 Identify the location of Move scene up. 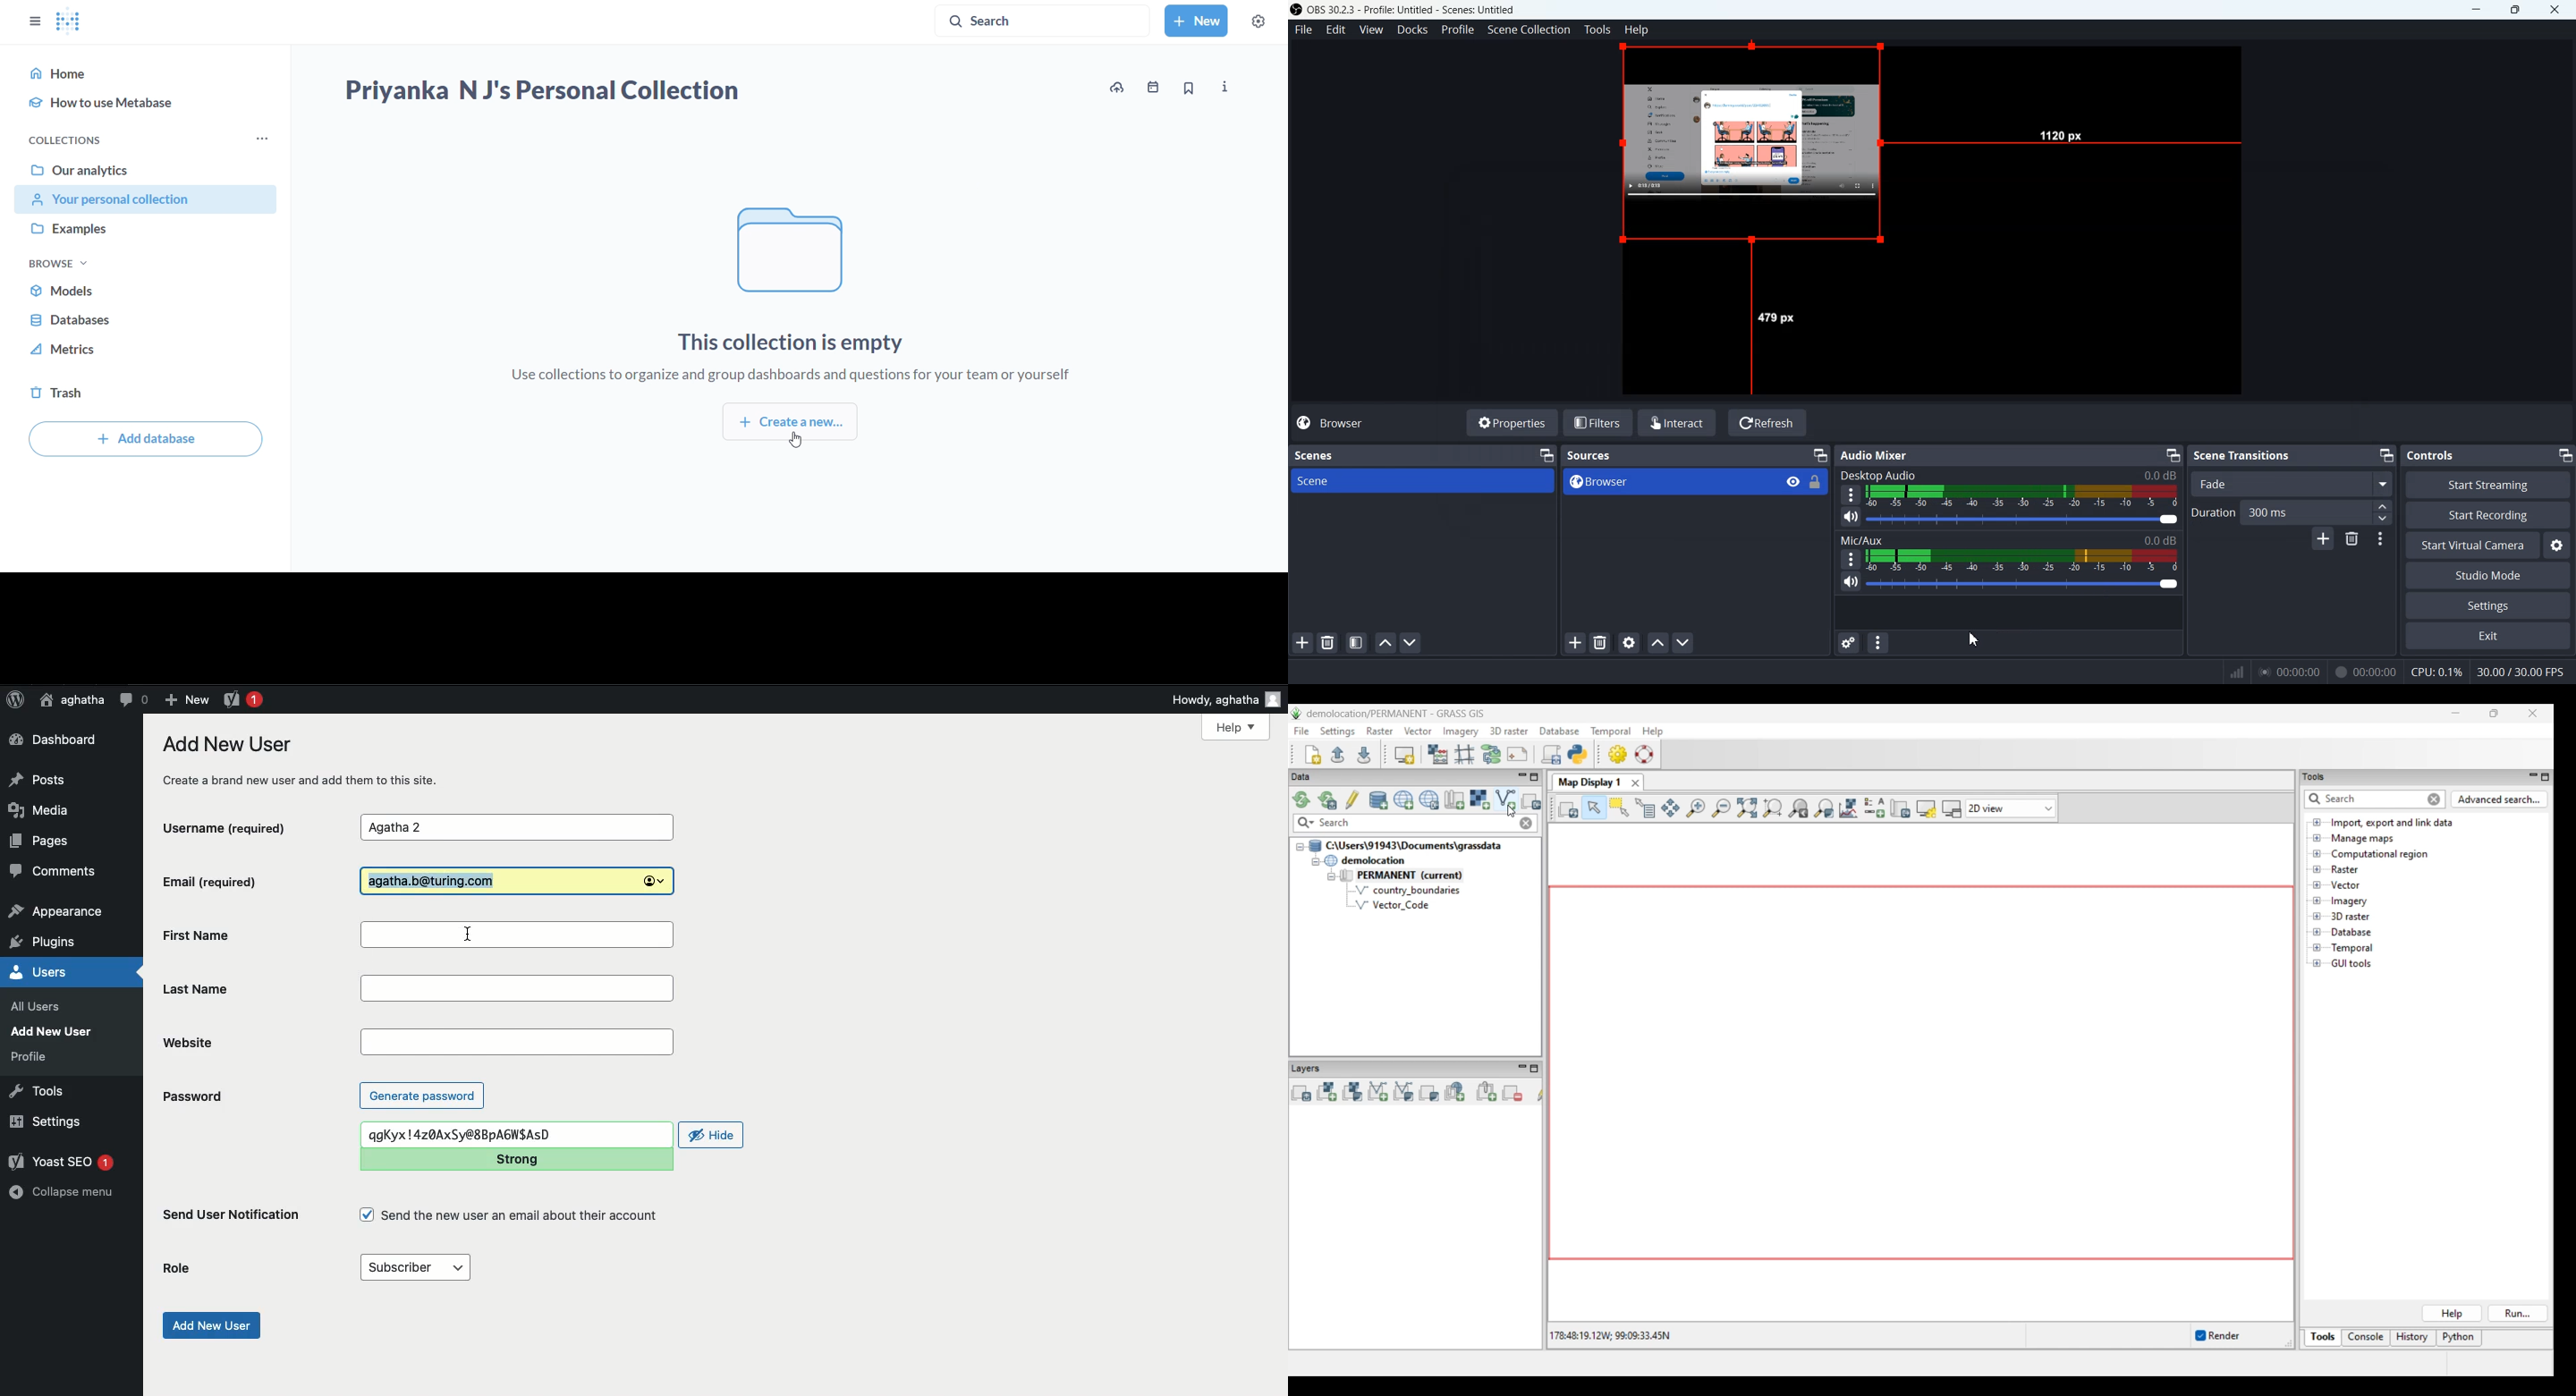
(1384, 643).